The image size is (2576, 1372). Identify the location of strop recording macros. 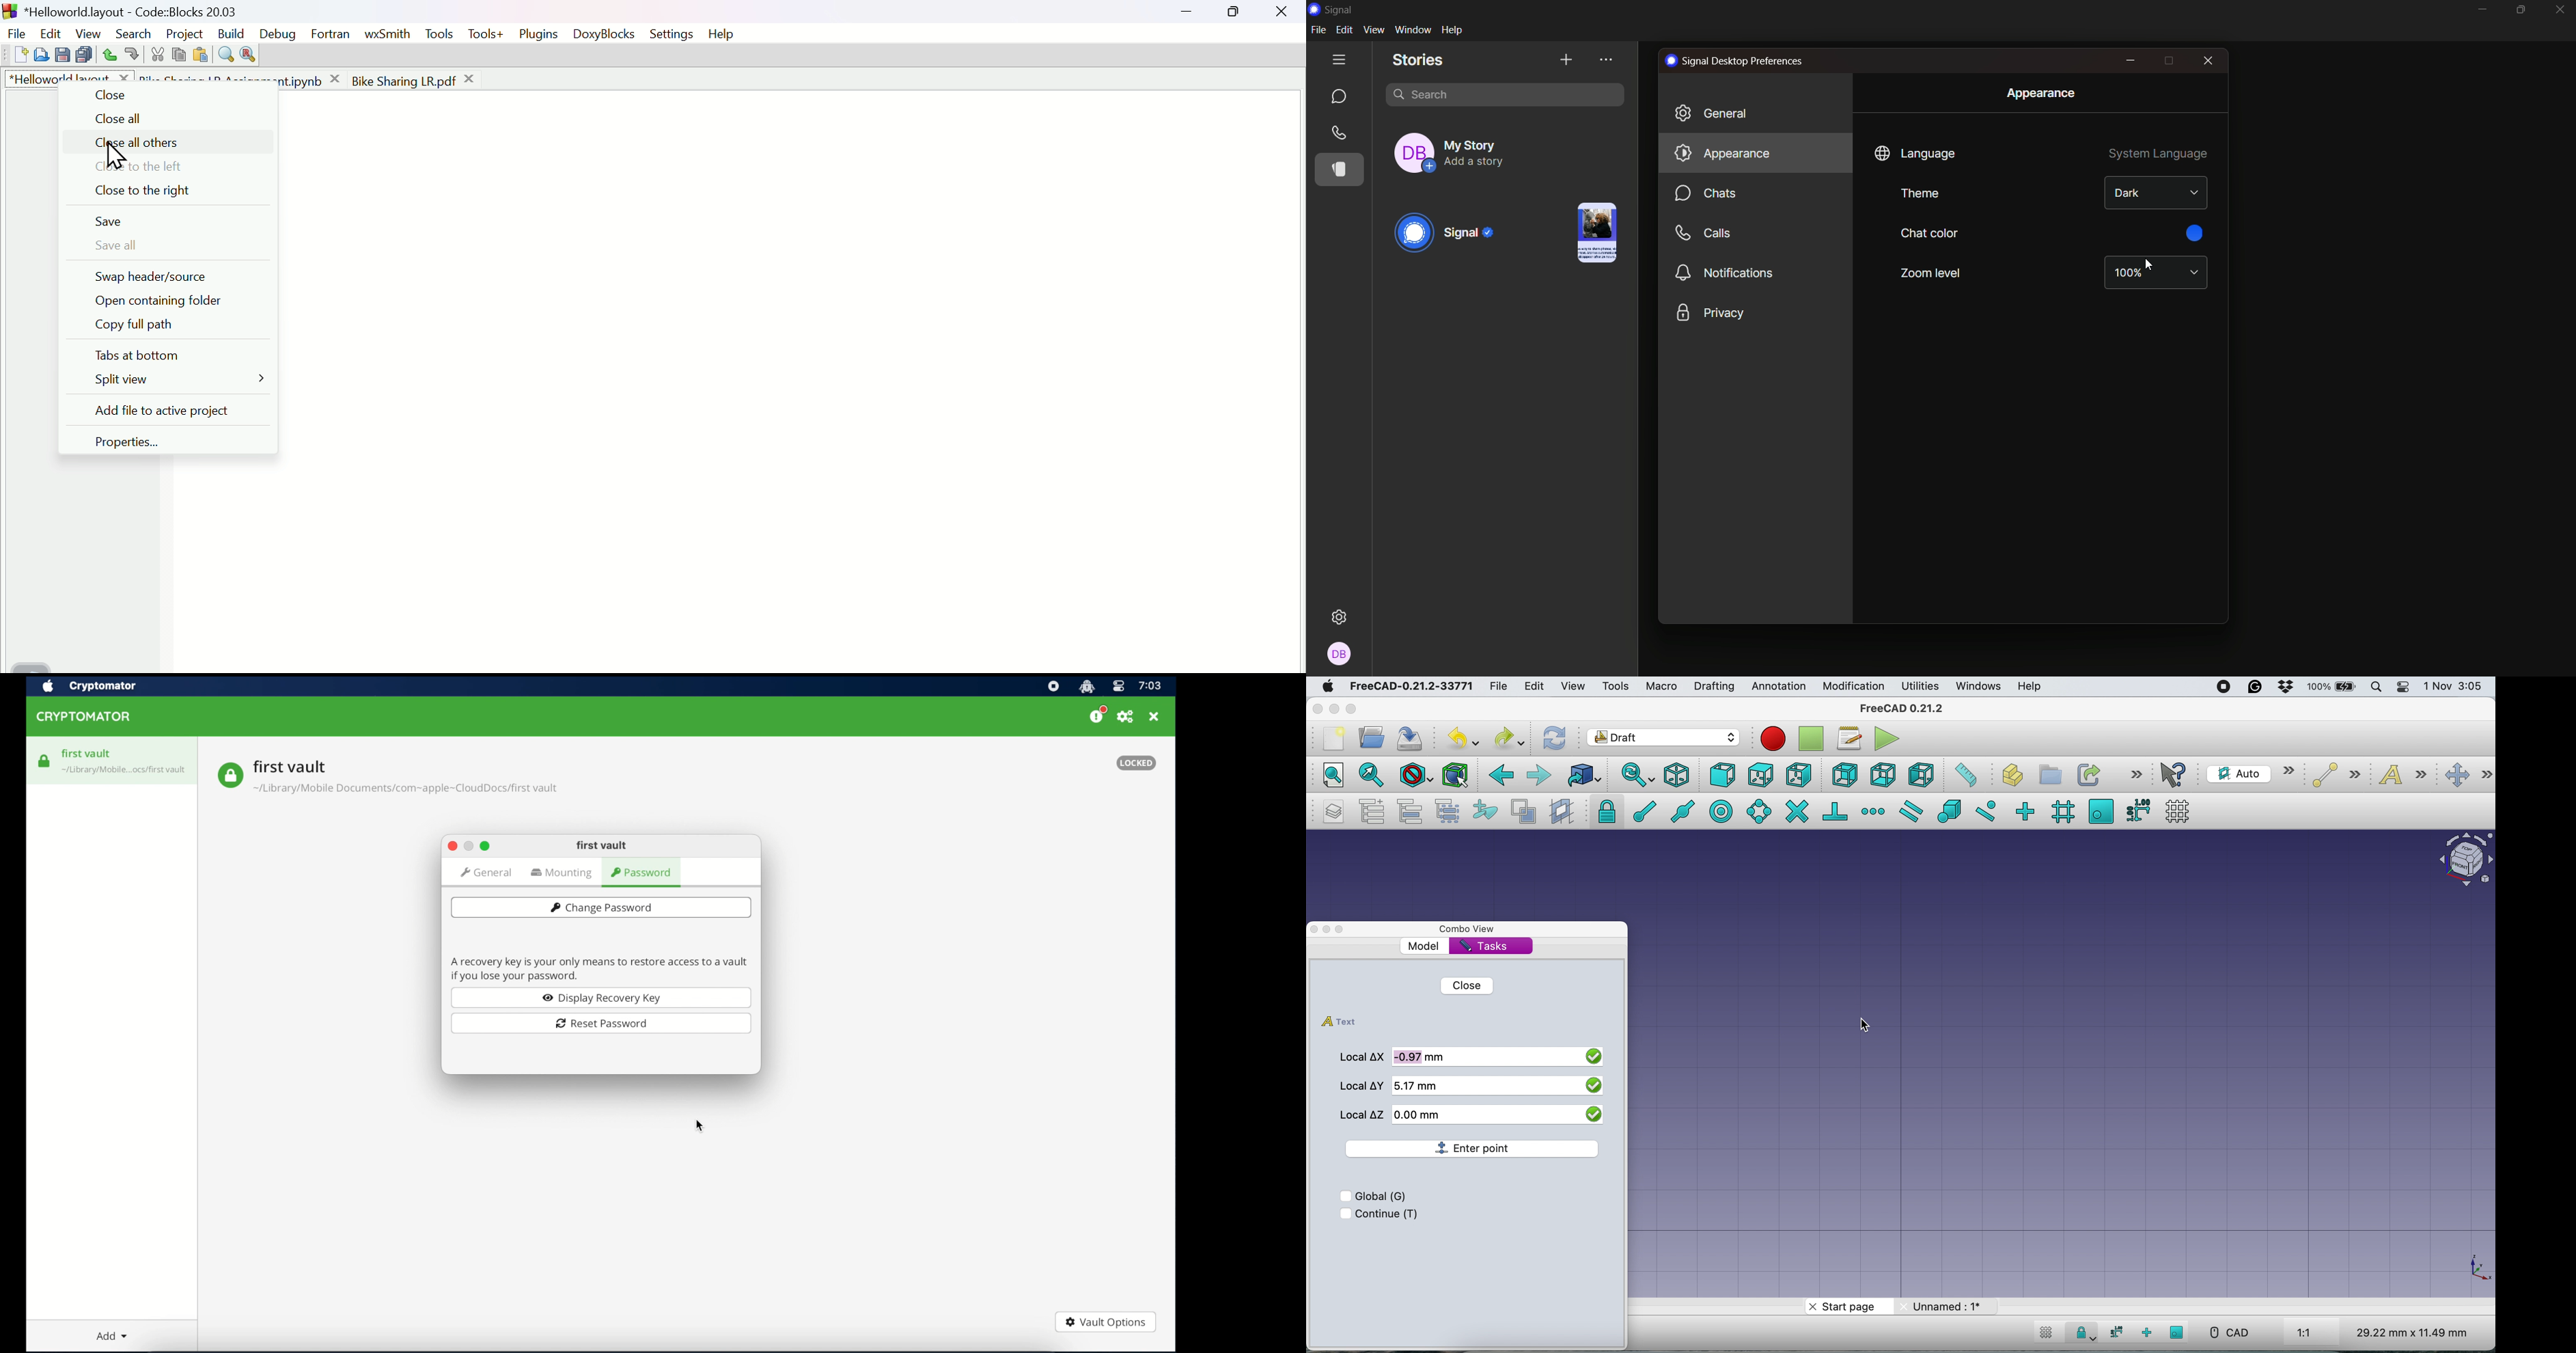
(1813, 738).